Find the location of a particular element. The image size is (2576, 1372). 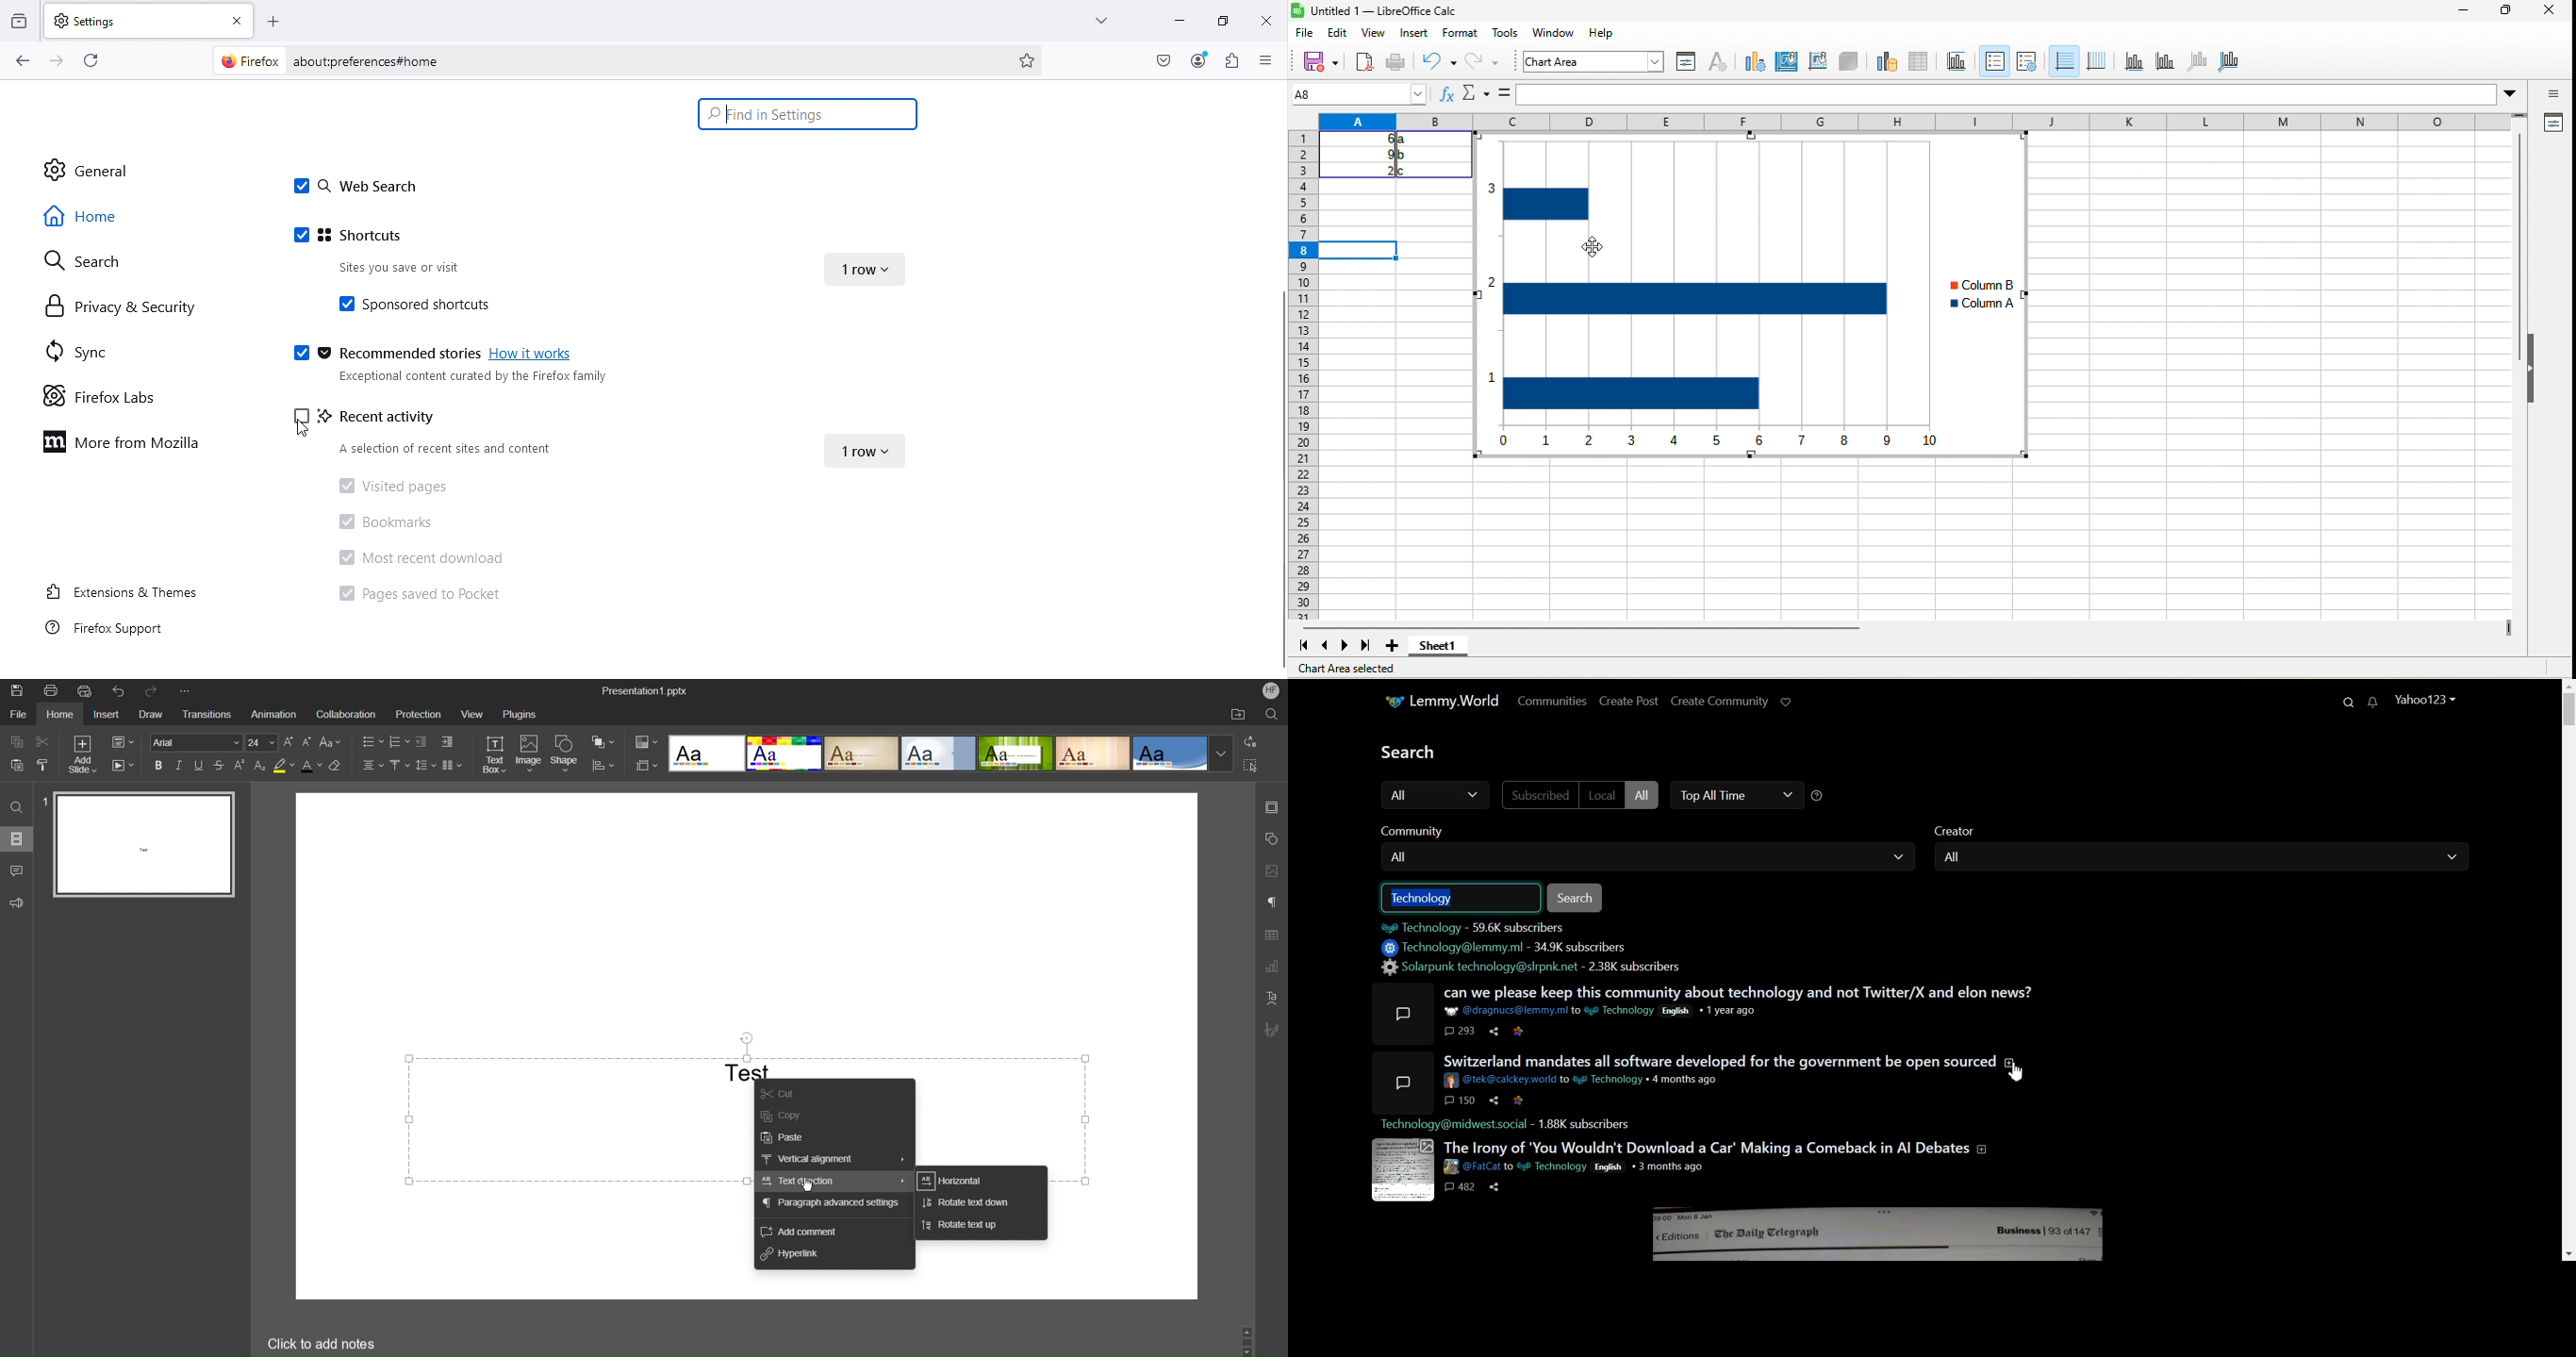

Firefox support is located at coordinates (113, 629).